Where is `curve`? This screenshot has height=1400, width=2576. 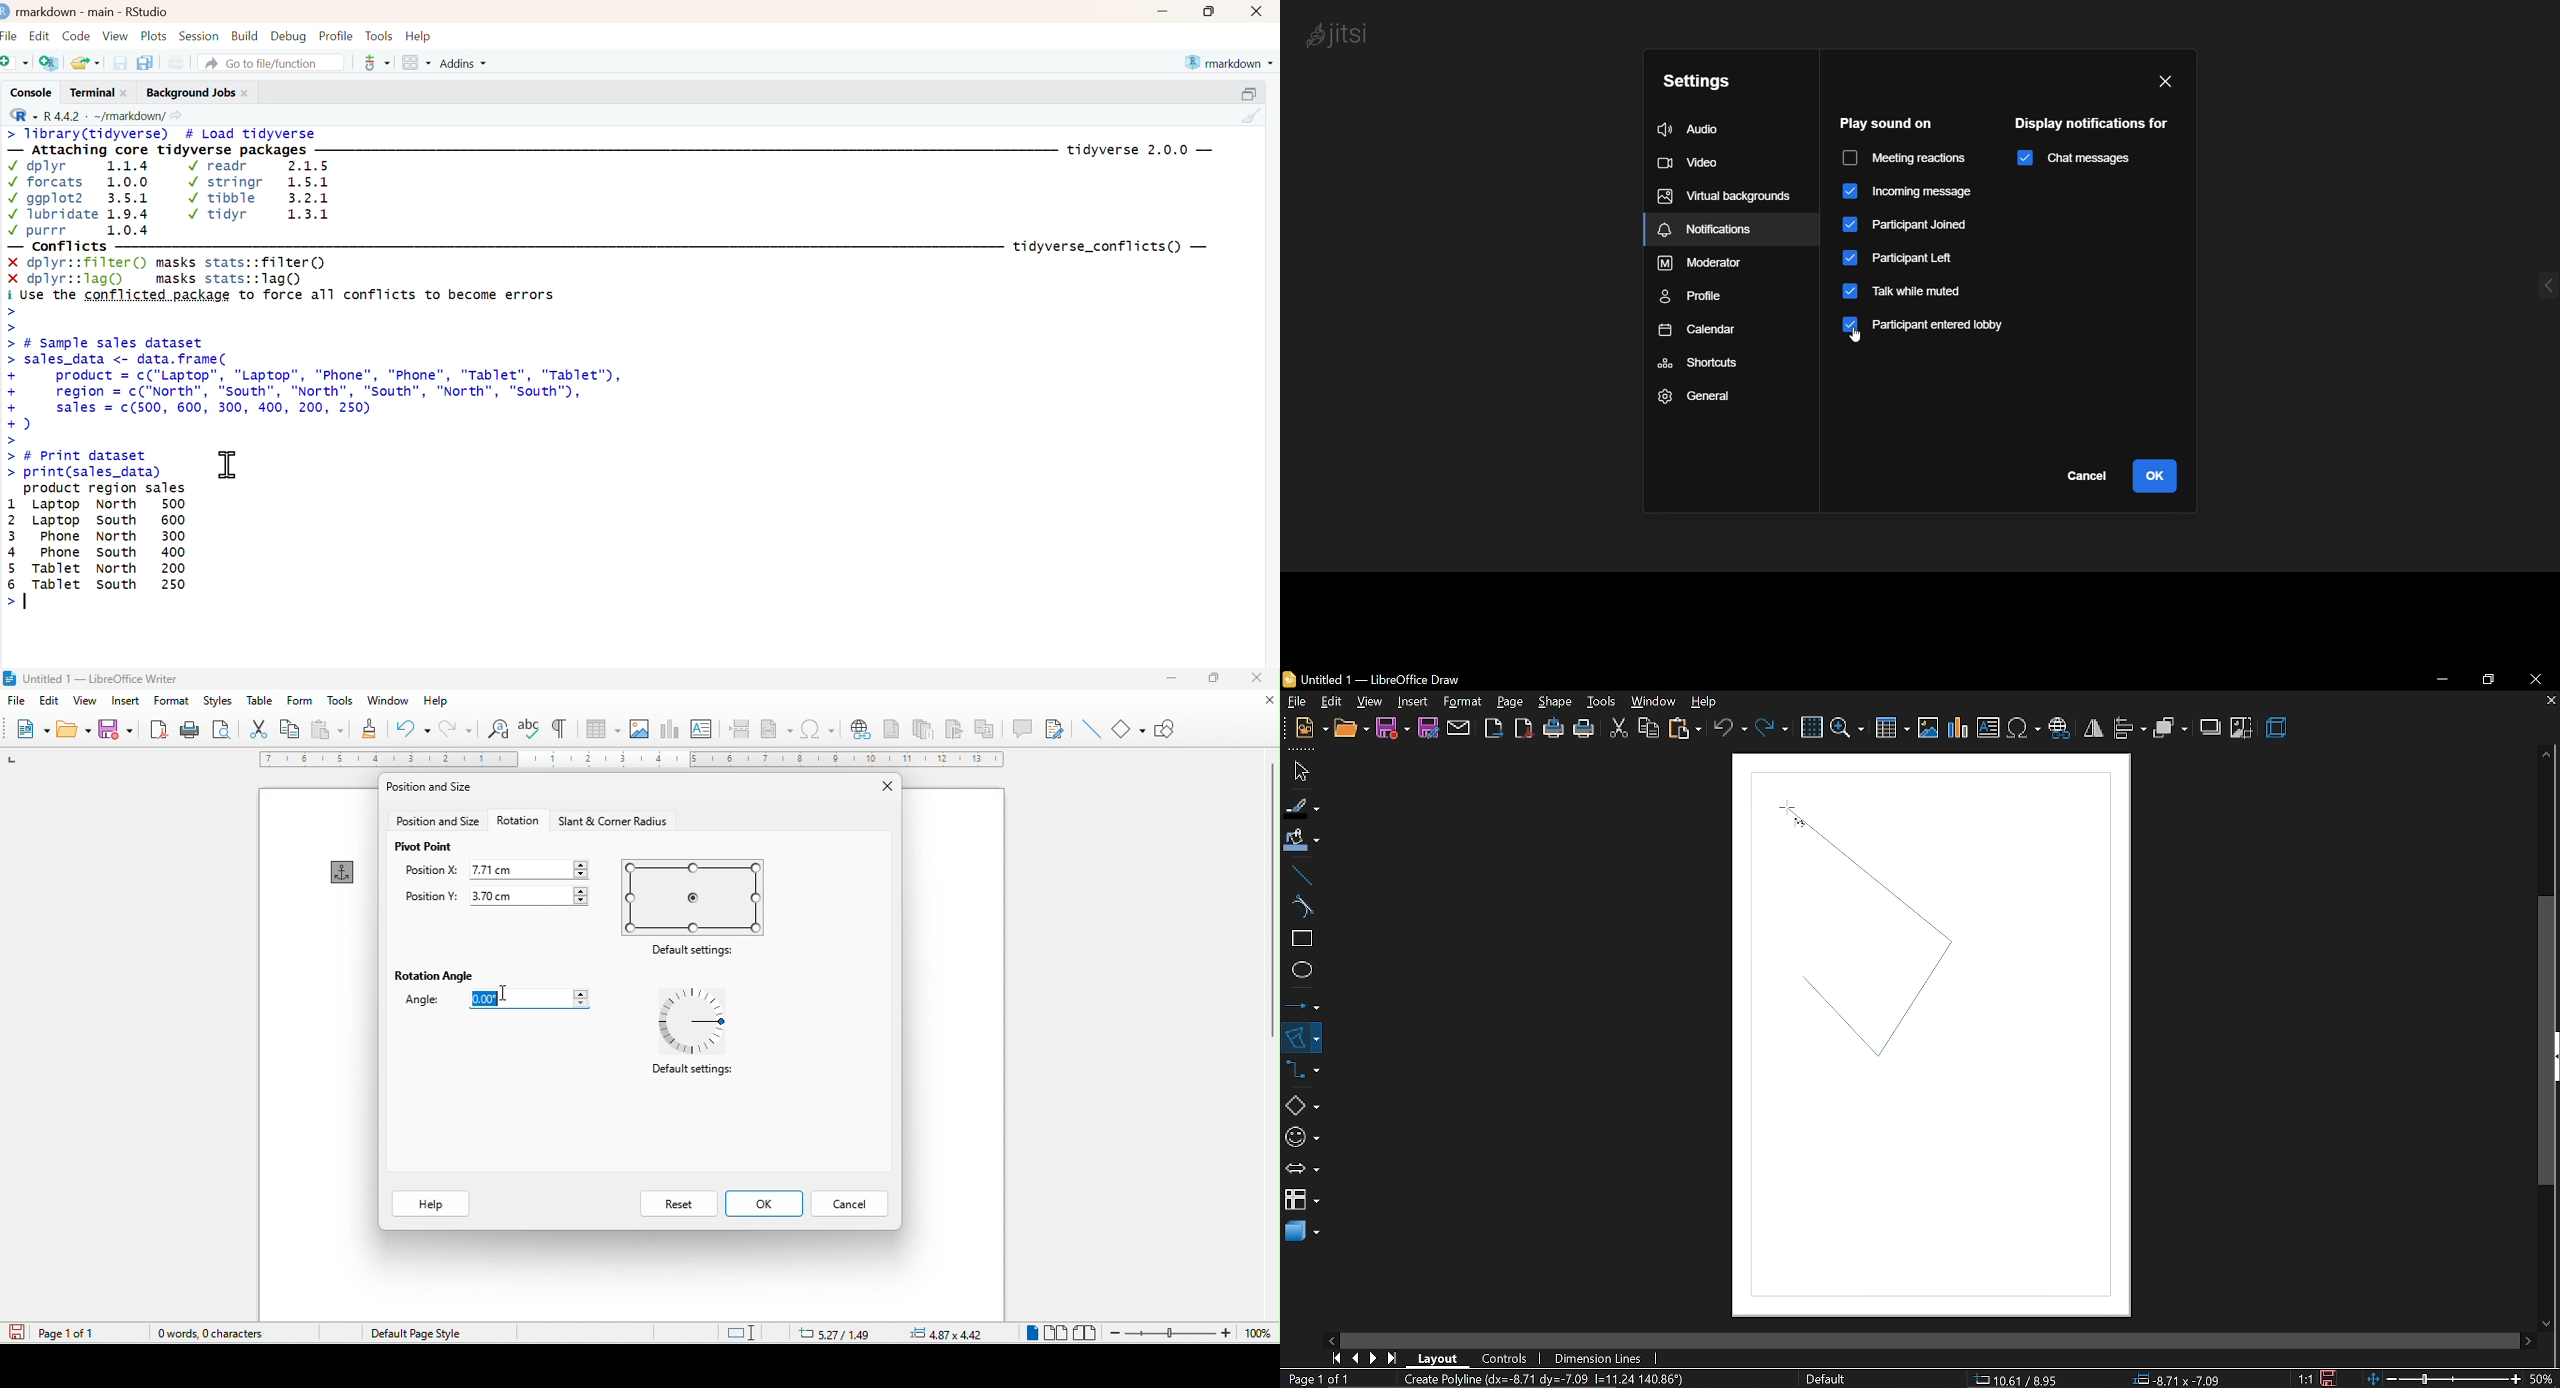 curve is located at coordinates (1298, 908).